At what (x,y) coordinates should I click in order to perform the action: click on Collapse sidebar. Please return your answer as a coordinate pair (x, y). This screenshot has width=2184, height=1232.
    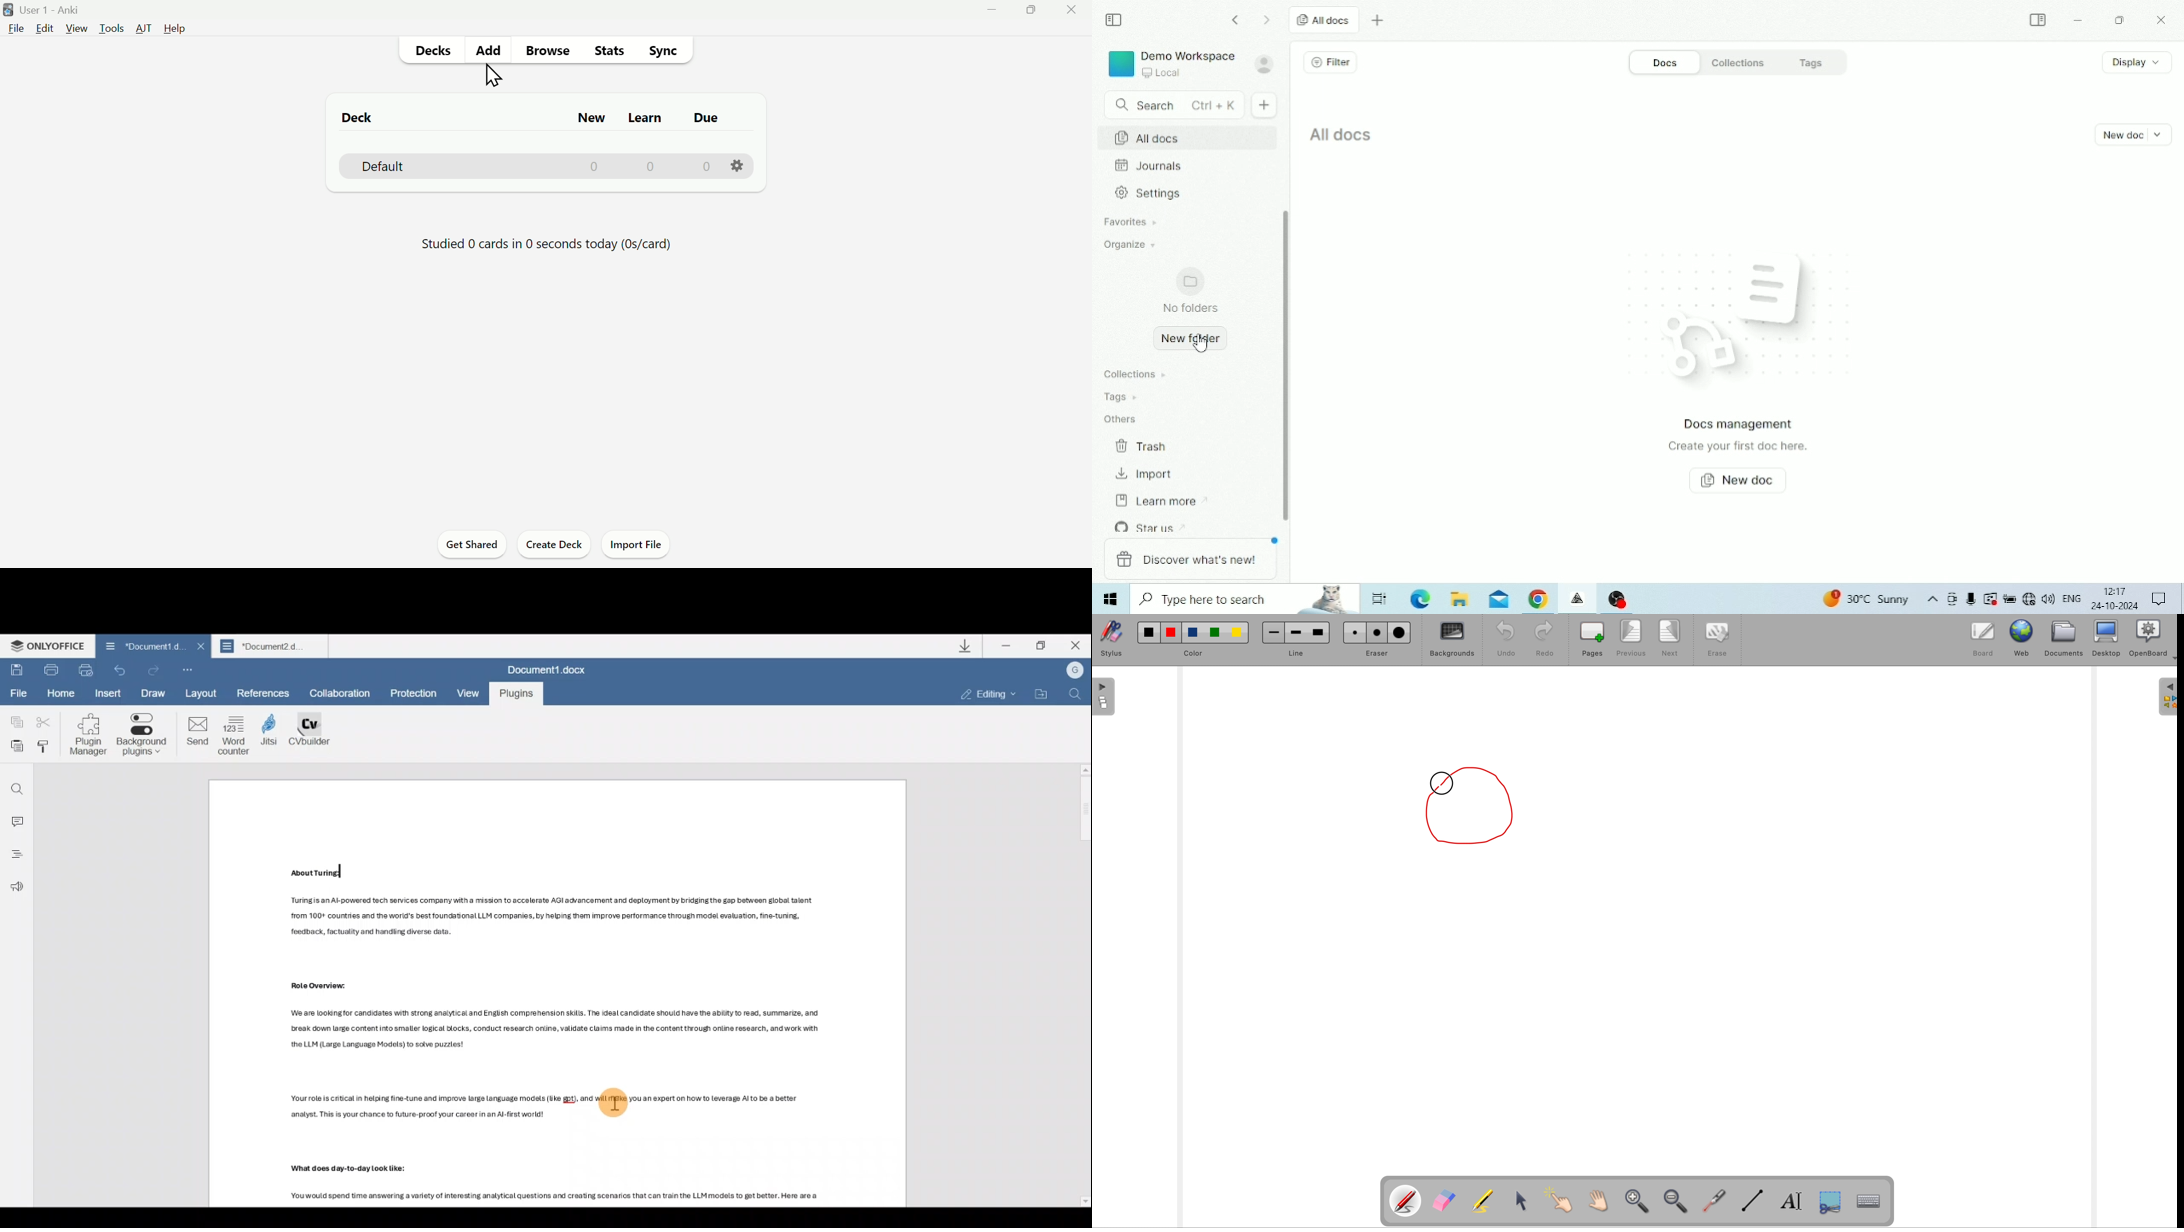
    Looking at the image, I should click on (1115, 20).